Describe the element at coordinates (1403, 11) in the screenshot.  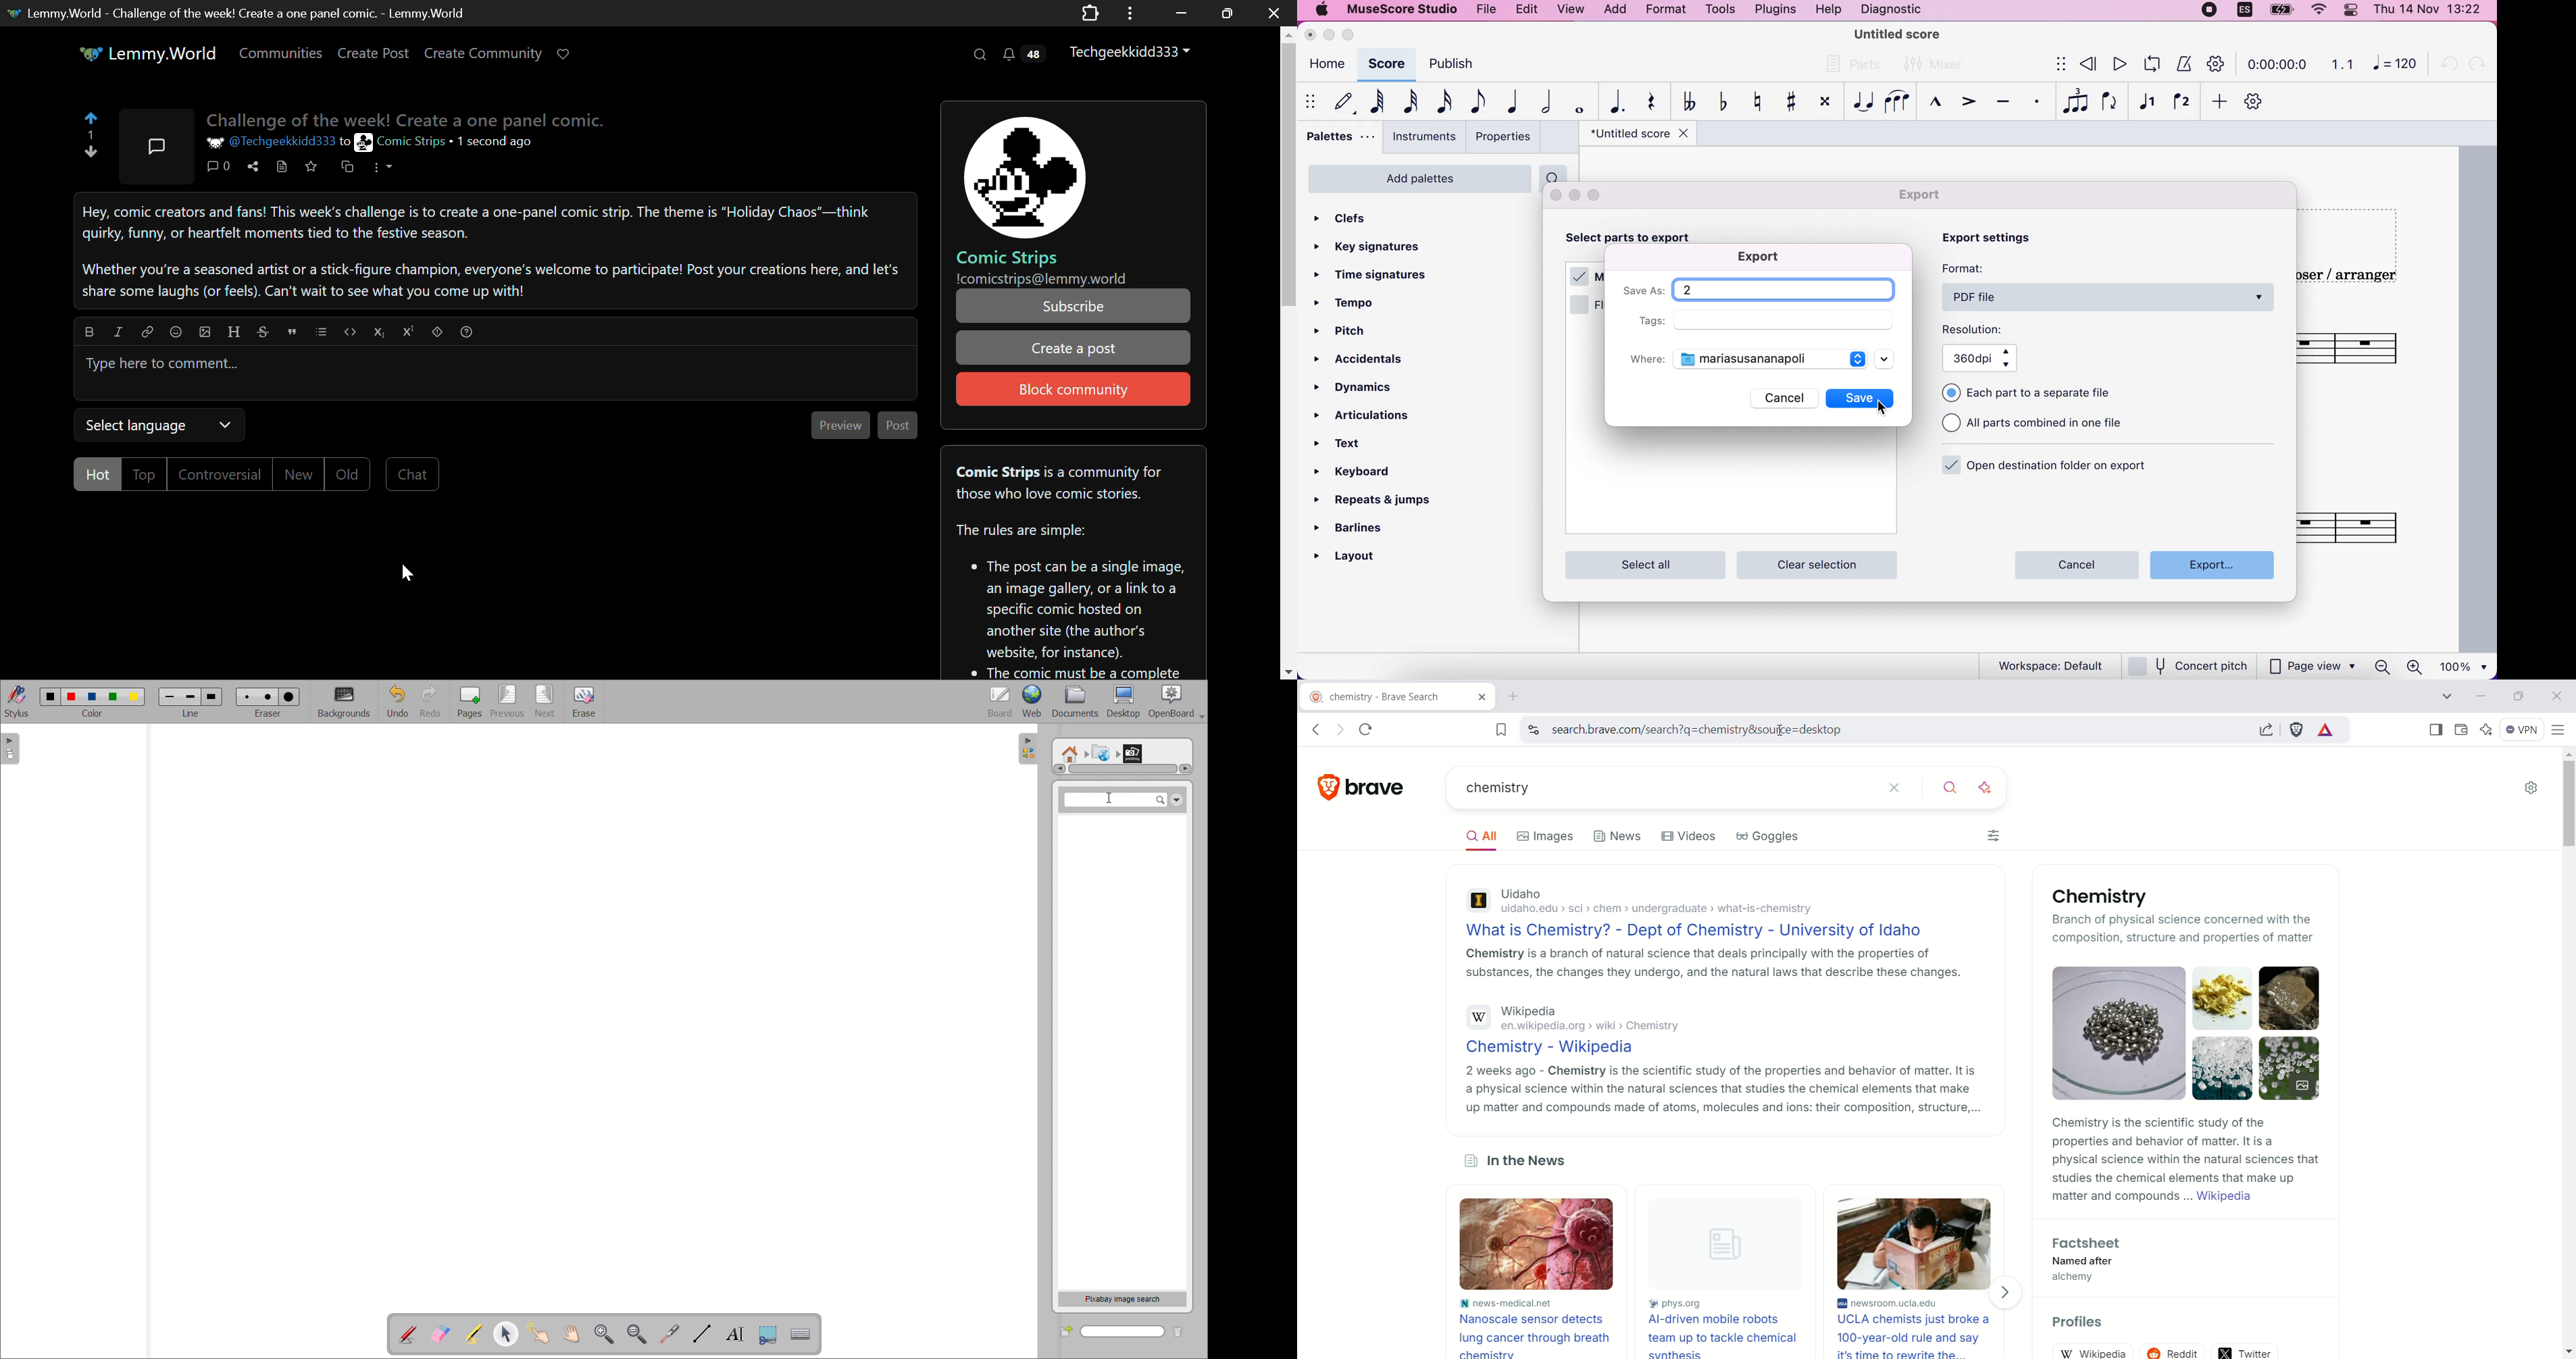
I see `musescore studio` at that location.